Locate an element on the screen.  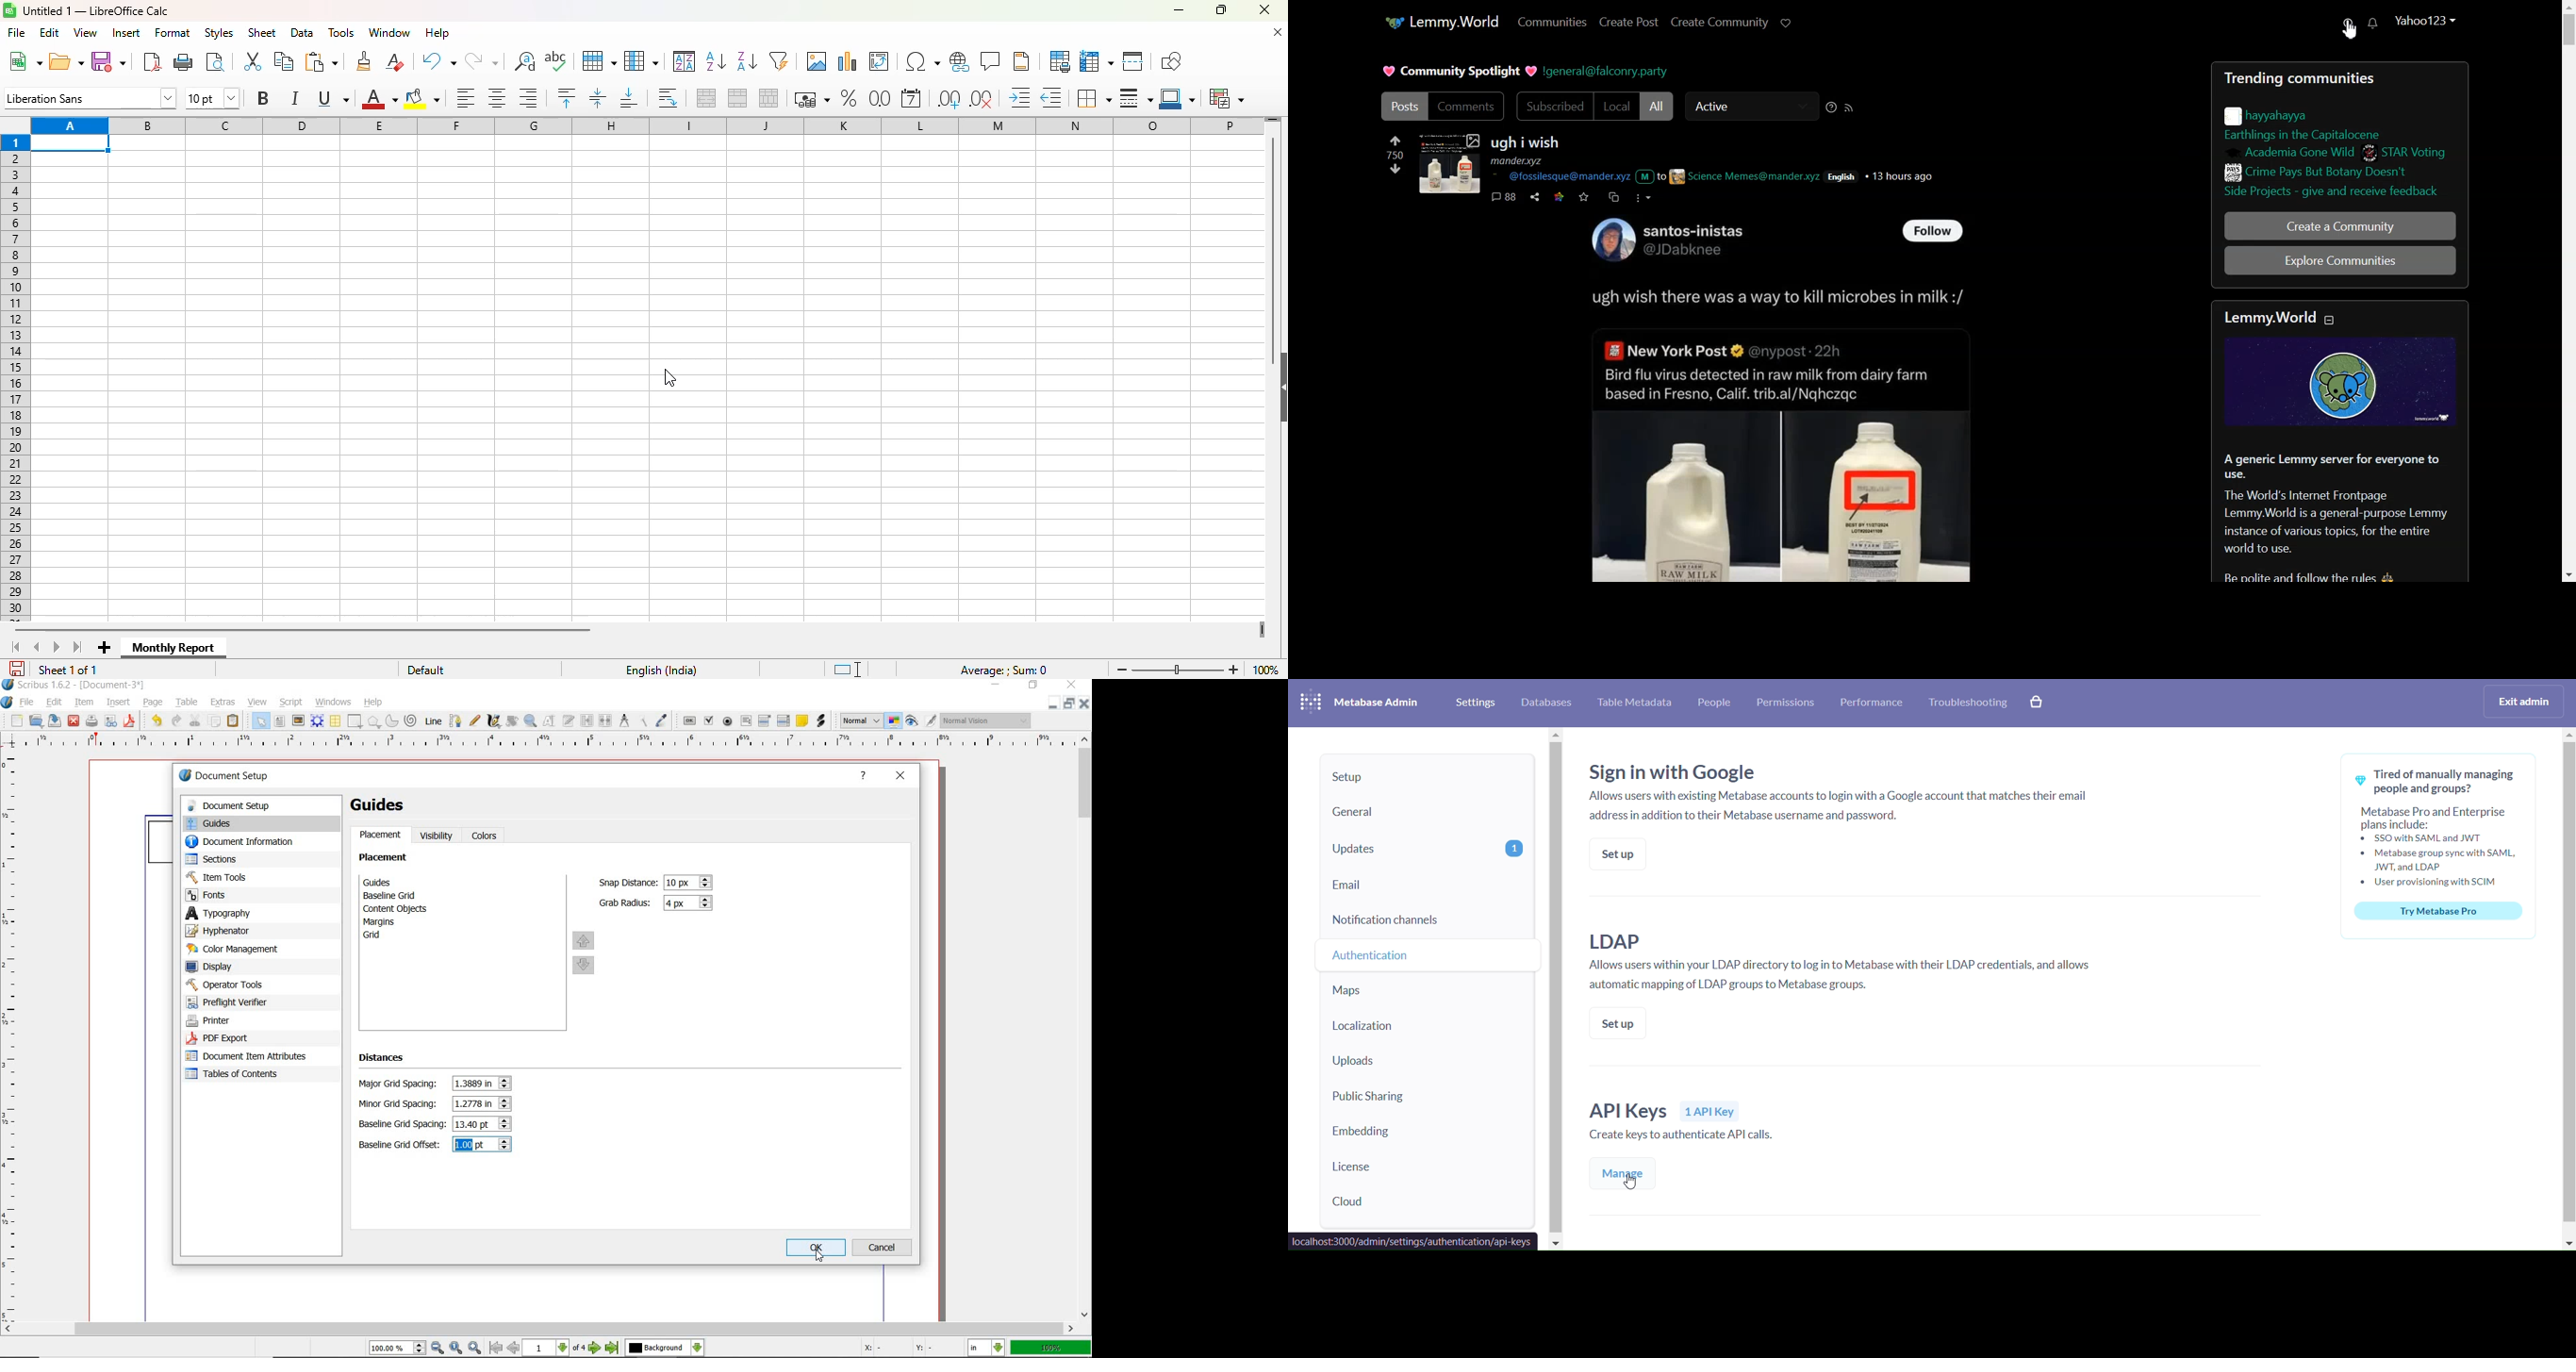
row is located at coordinates (599, 61).